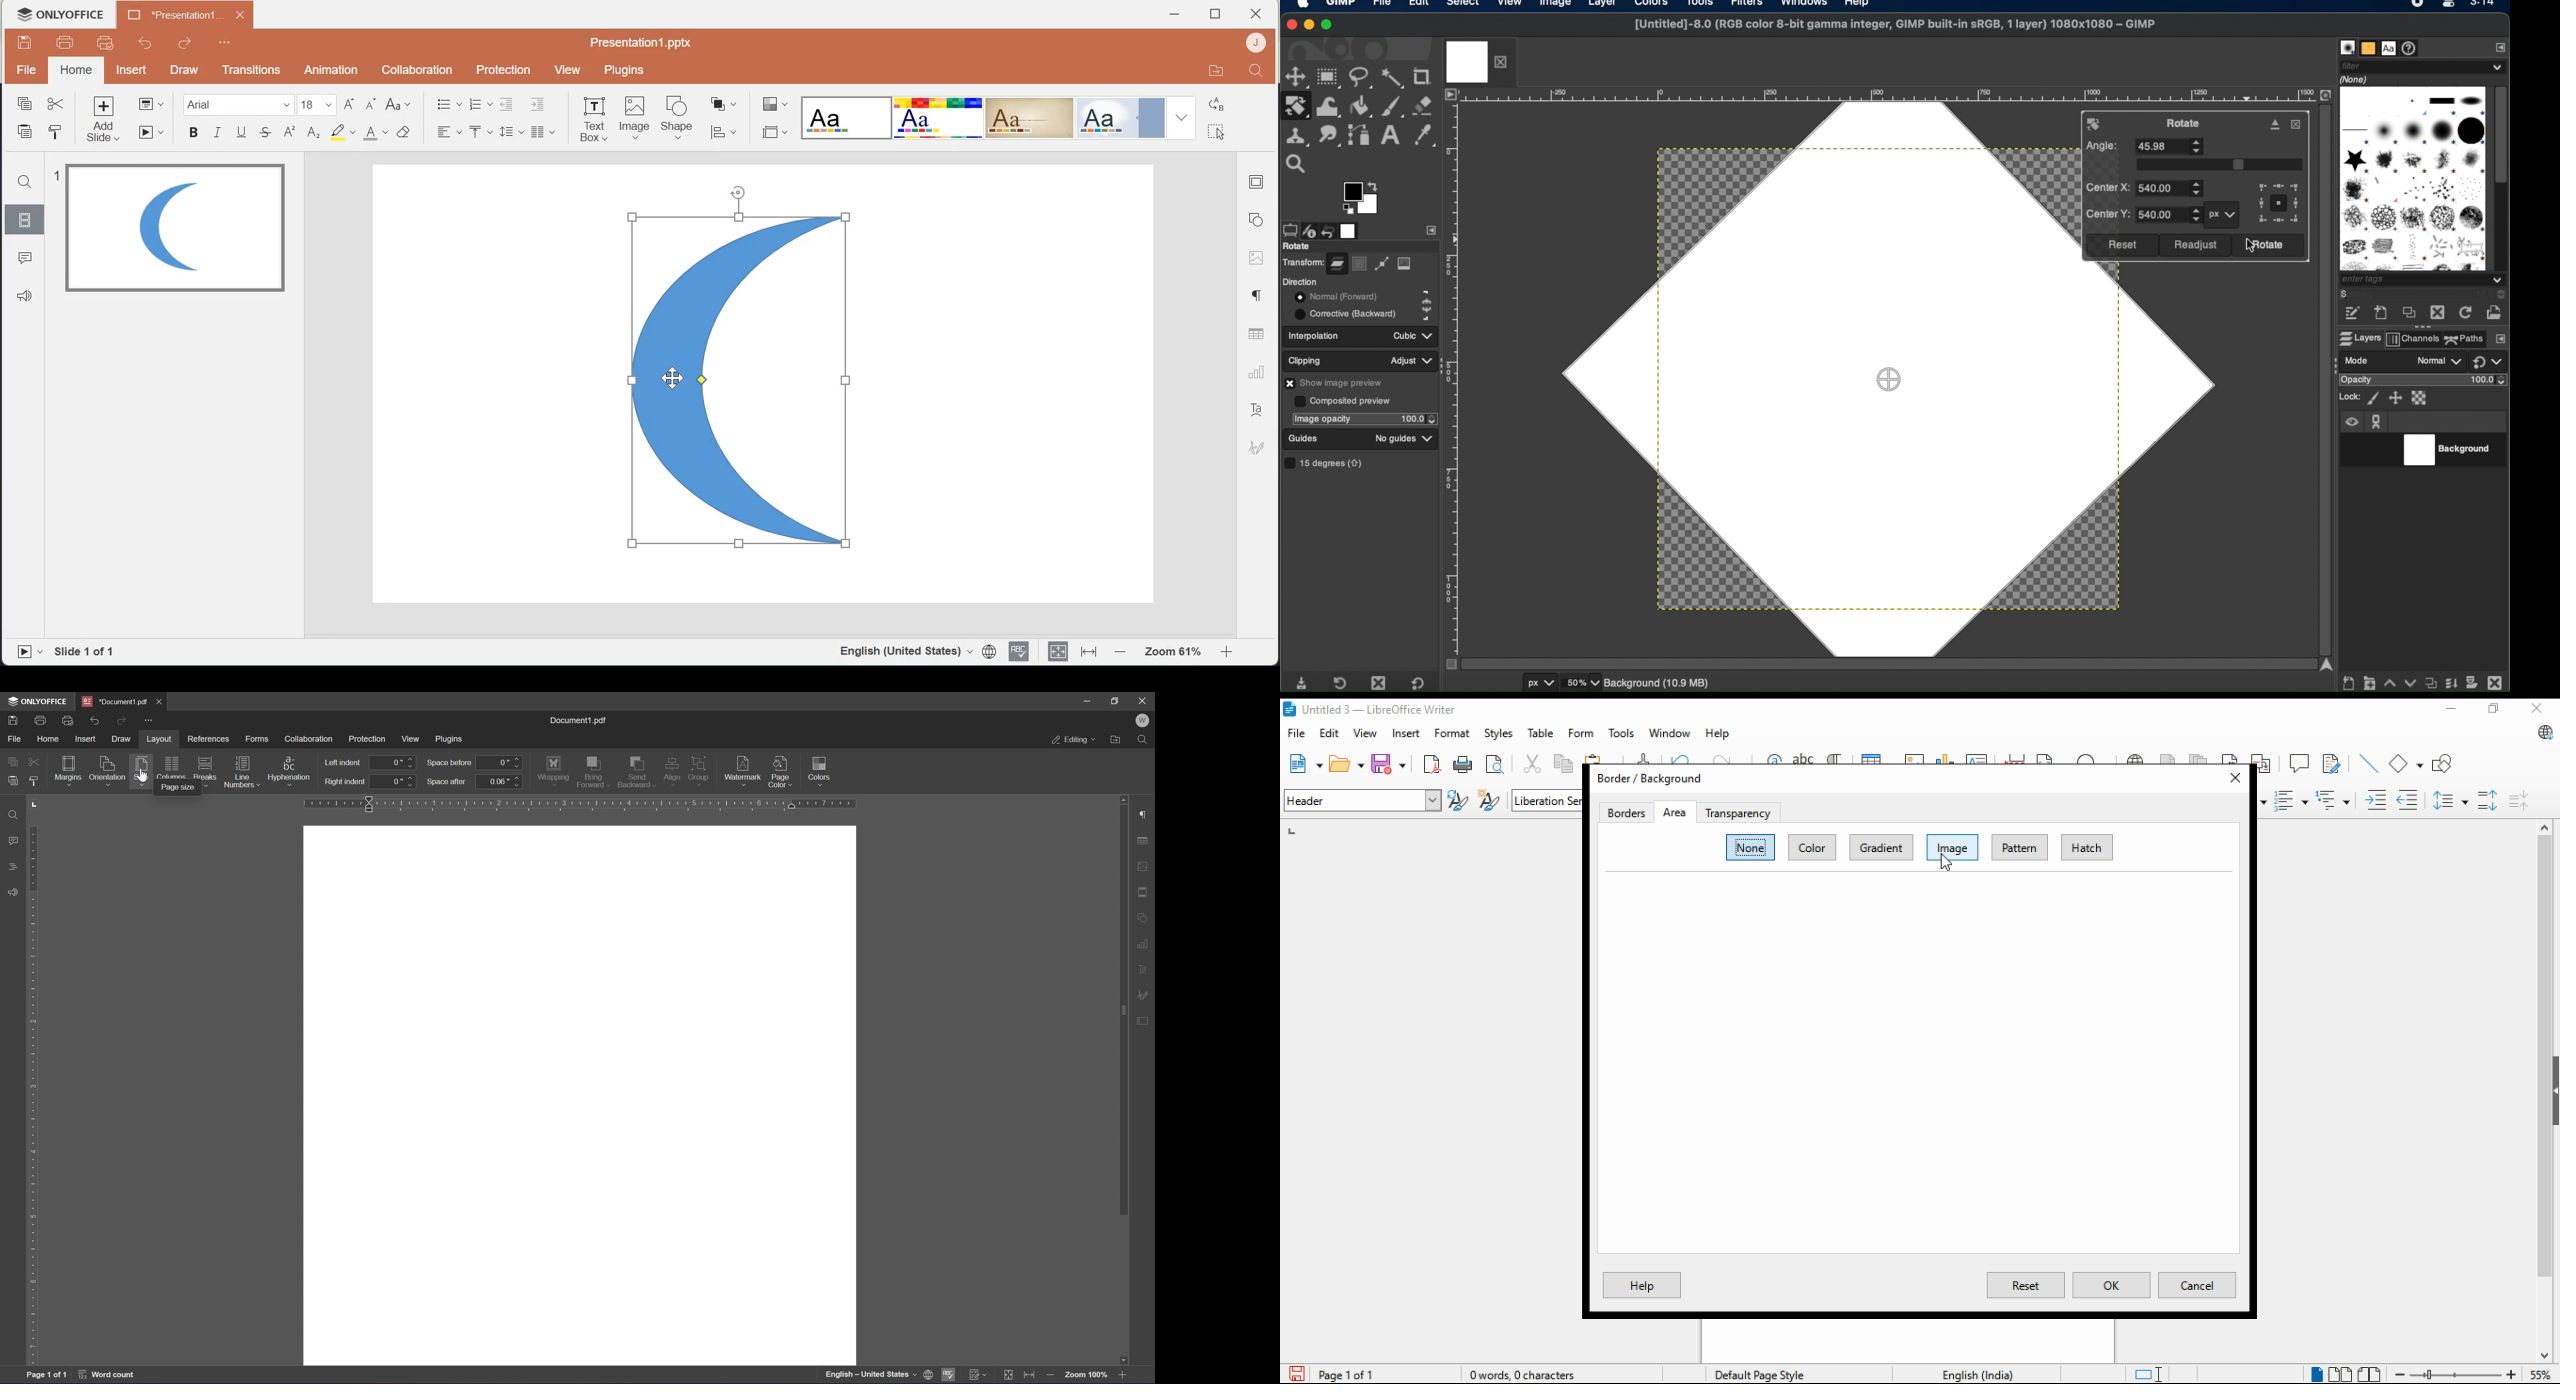 This screenshot has height=1400, width=2576. What do you see at coordinates (2053, 757) in the screenshot?
I see `insert field` at bounding box center [2053, 757].